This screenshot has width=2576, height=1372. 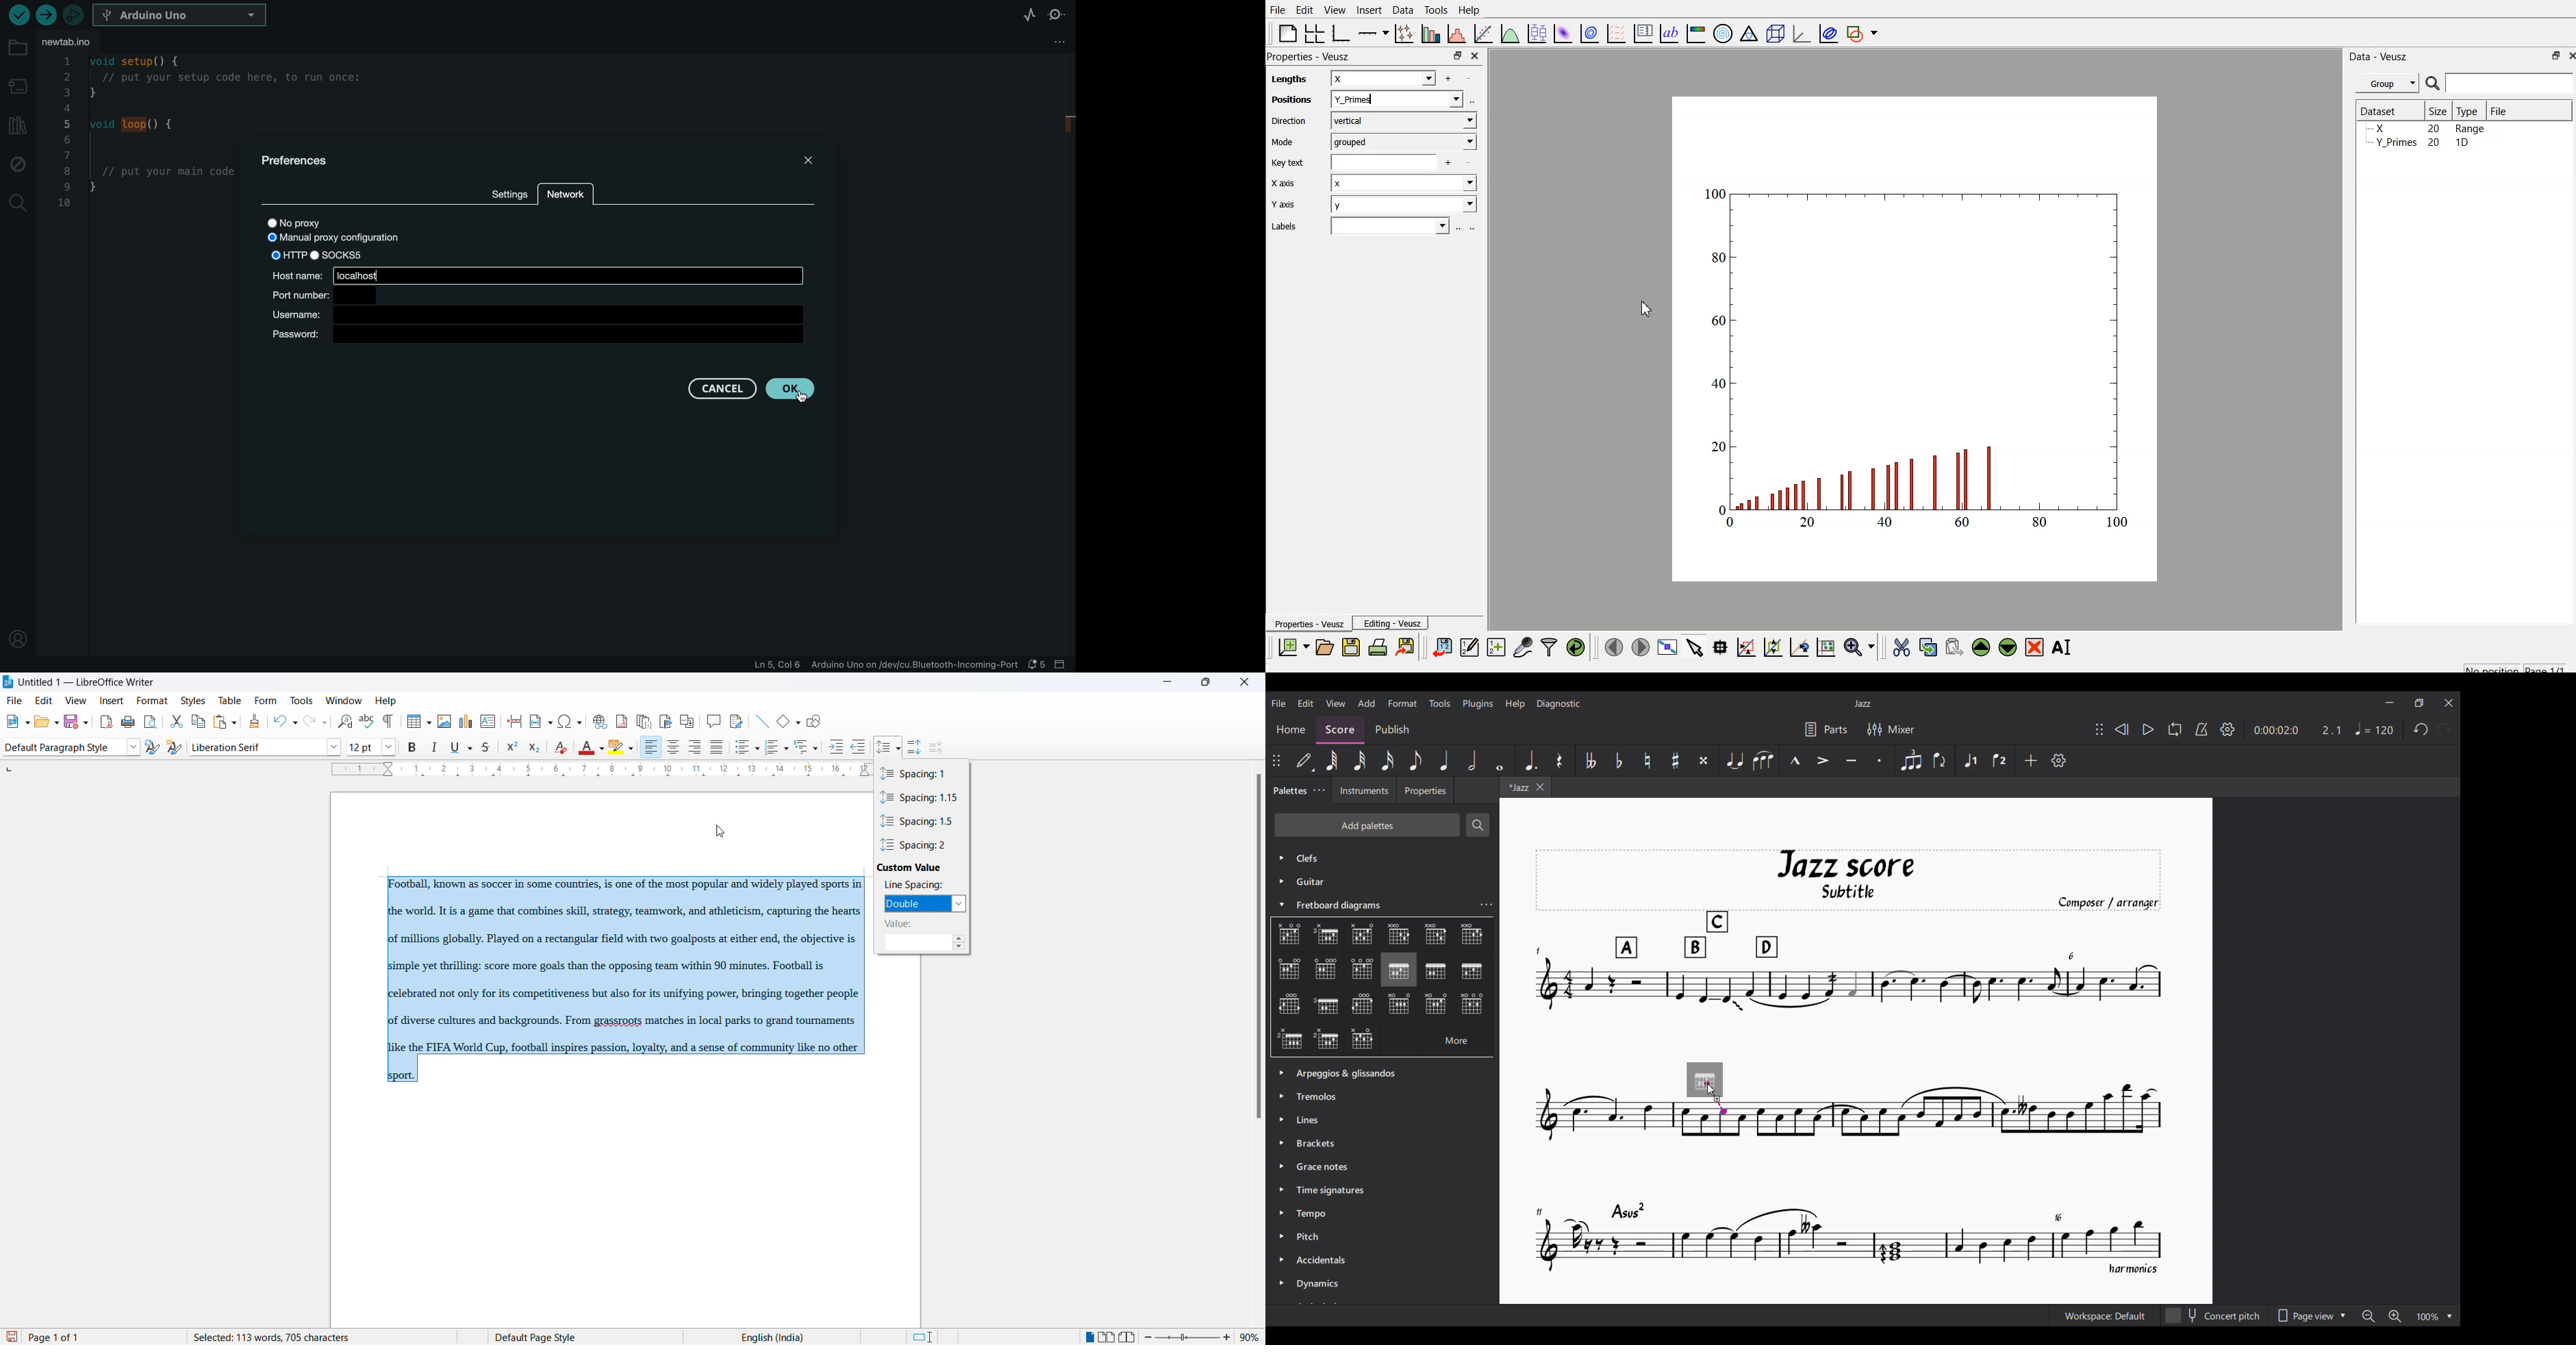 What do you see at coordinates (2310, 1315) in the screenshot?
I see `Page view options` at bounding box center [2310, 1315].